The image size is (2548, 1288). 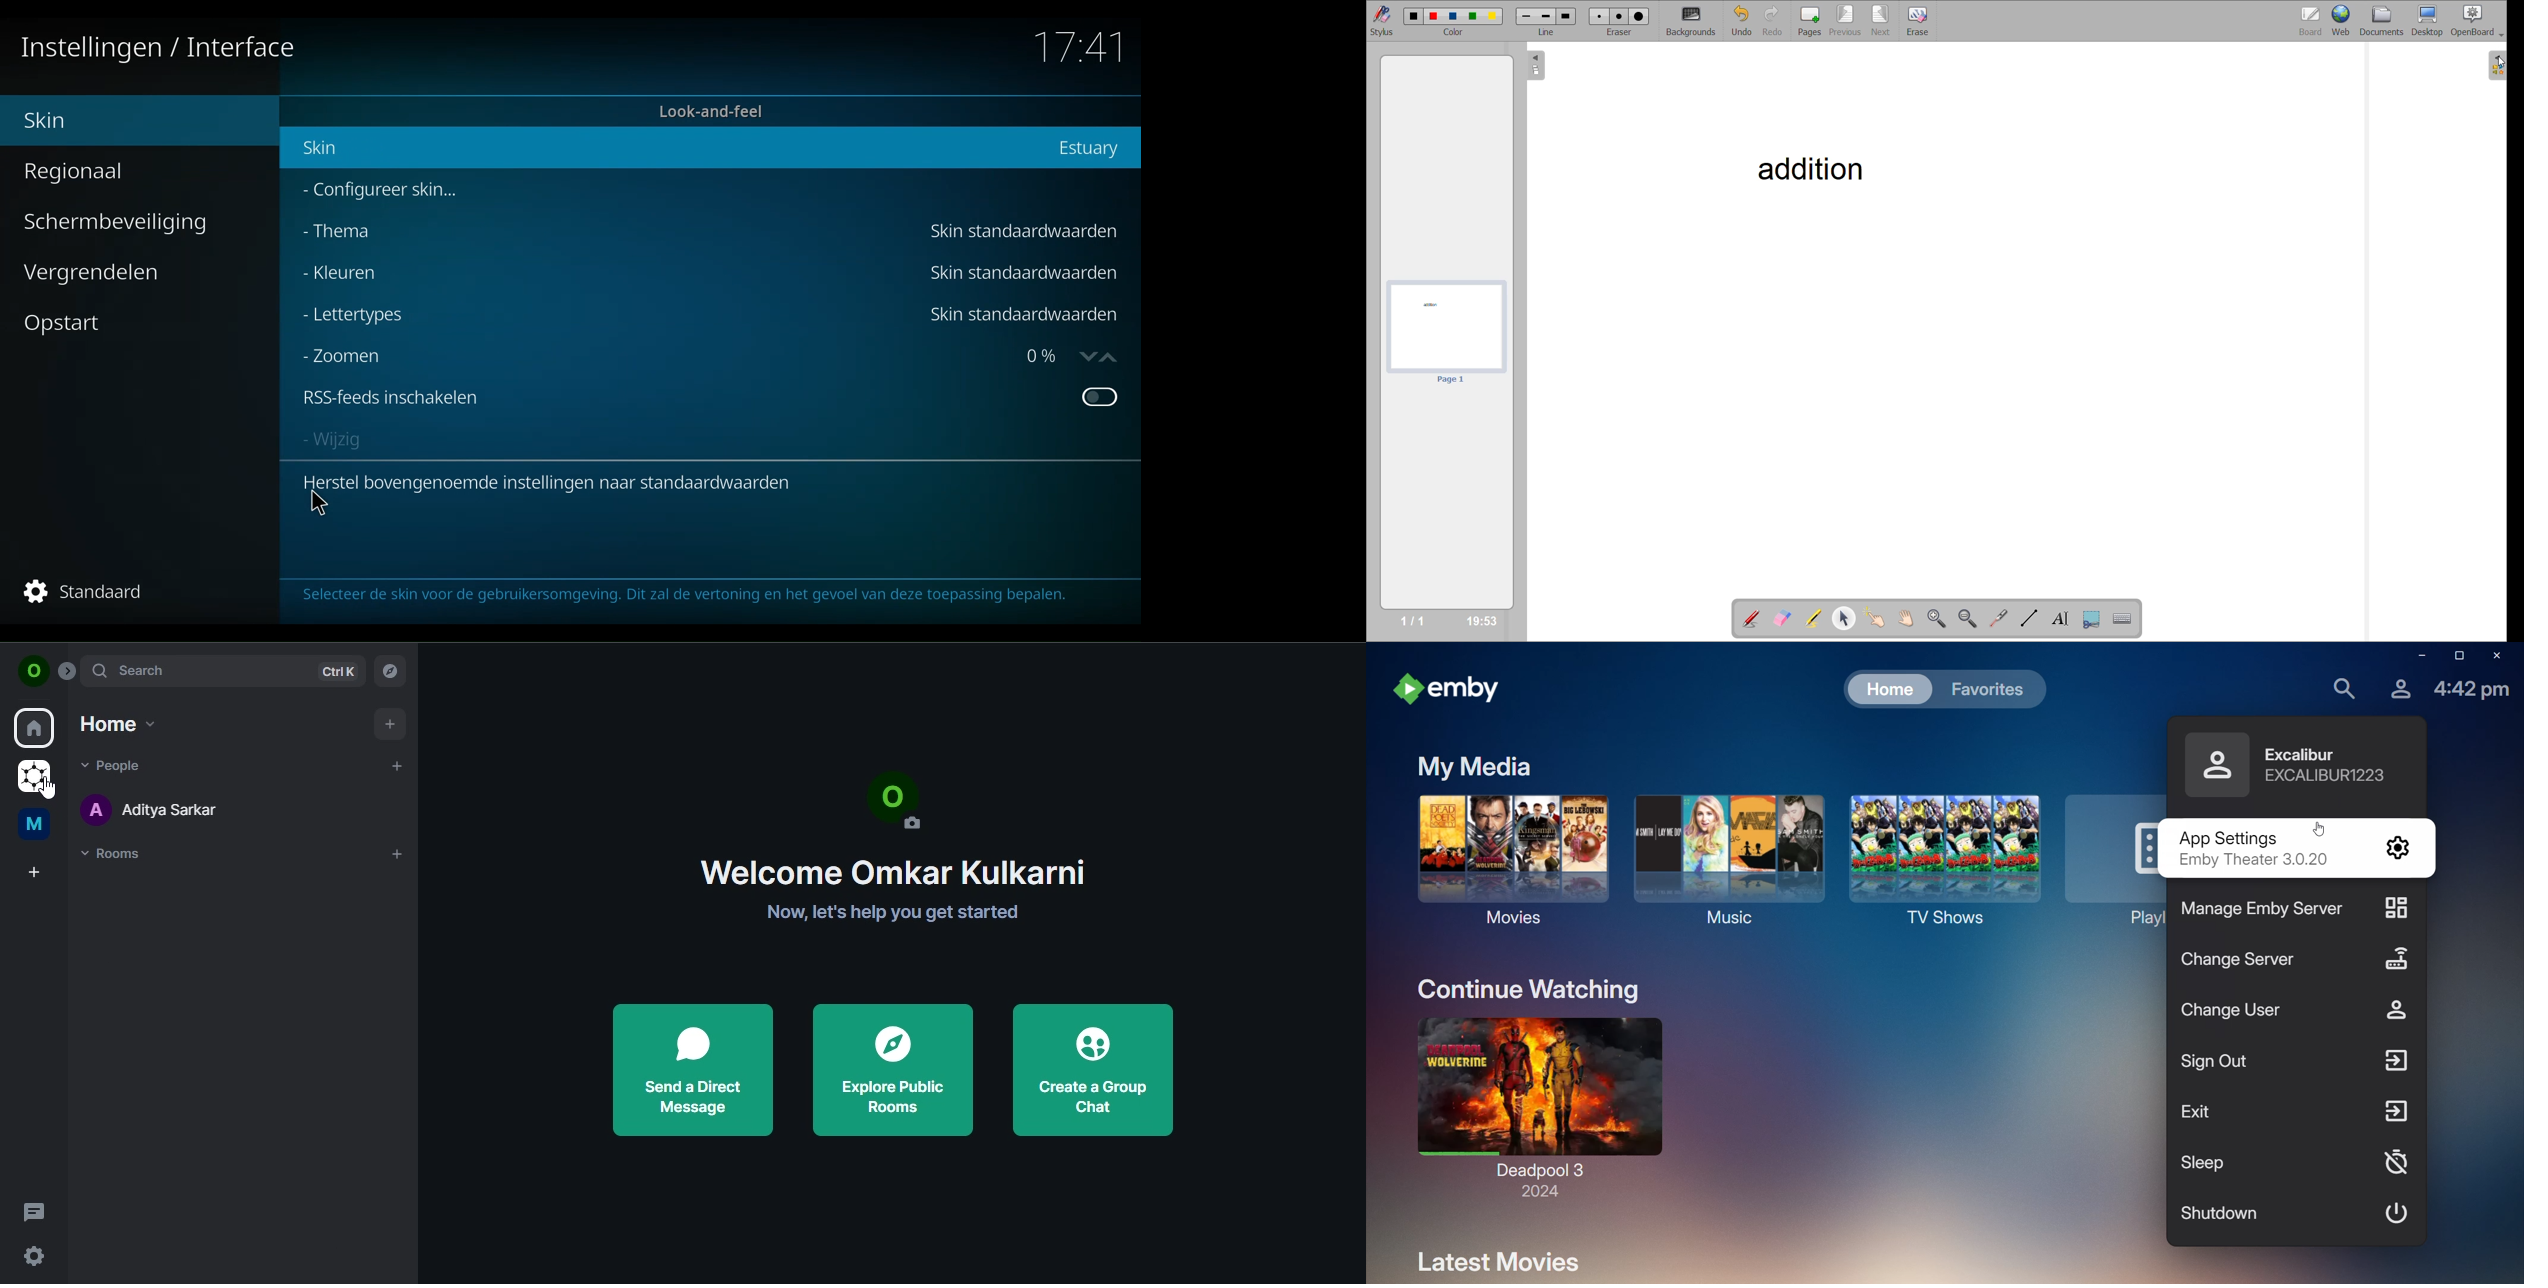 I want to click on Skin, so click(x=343, y=147).